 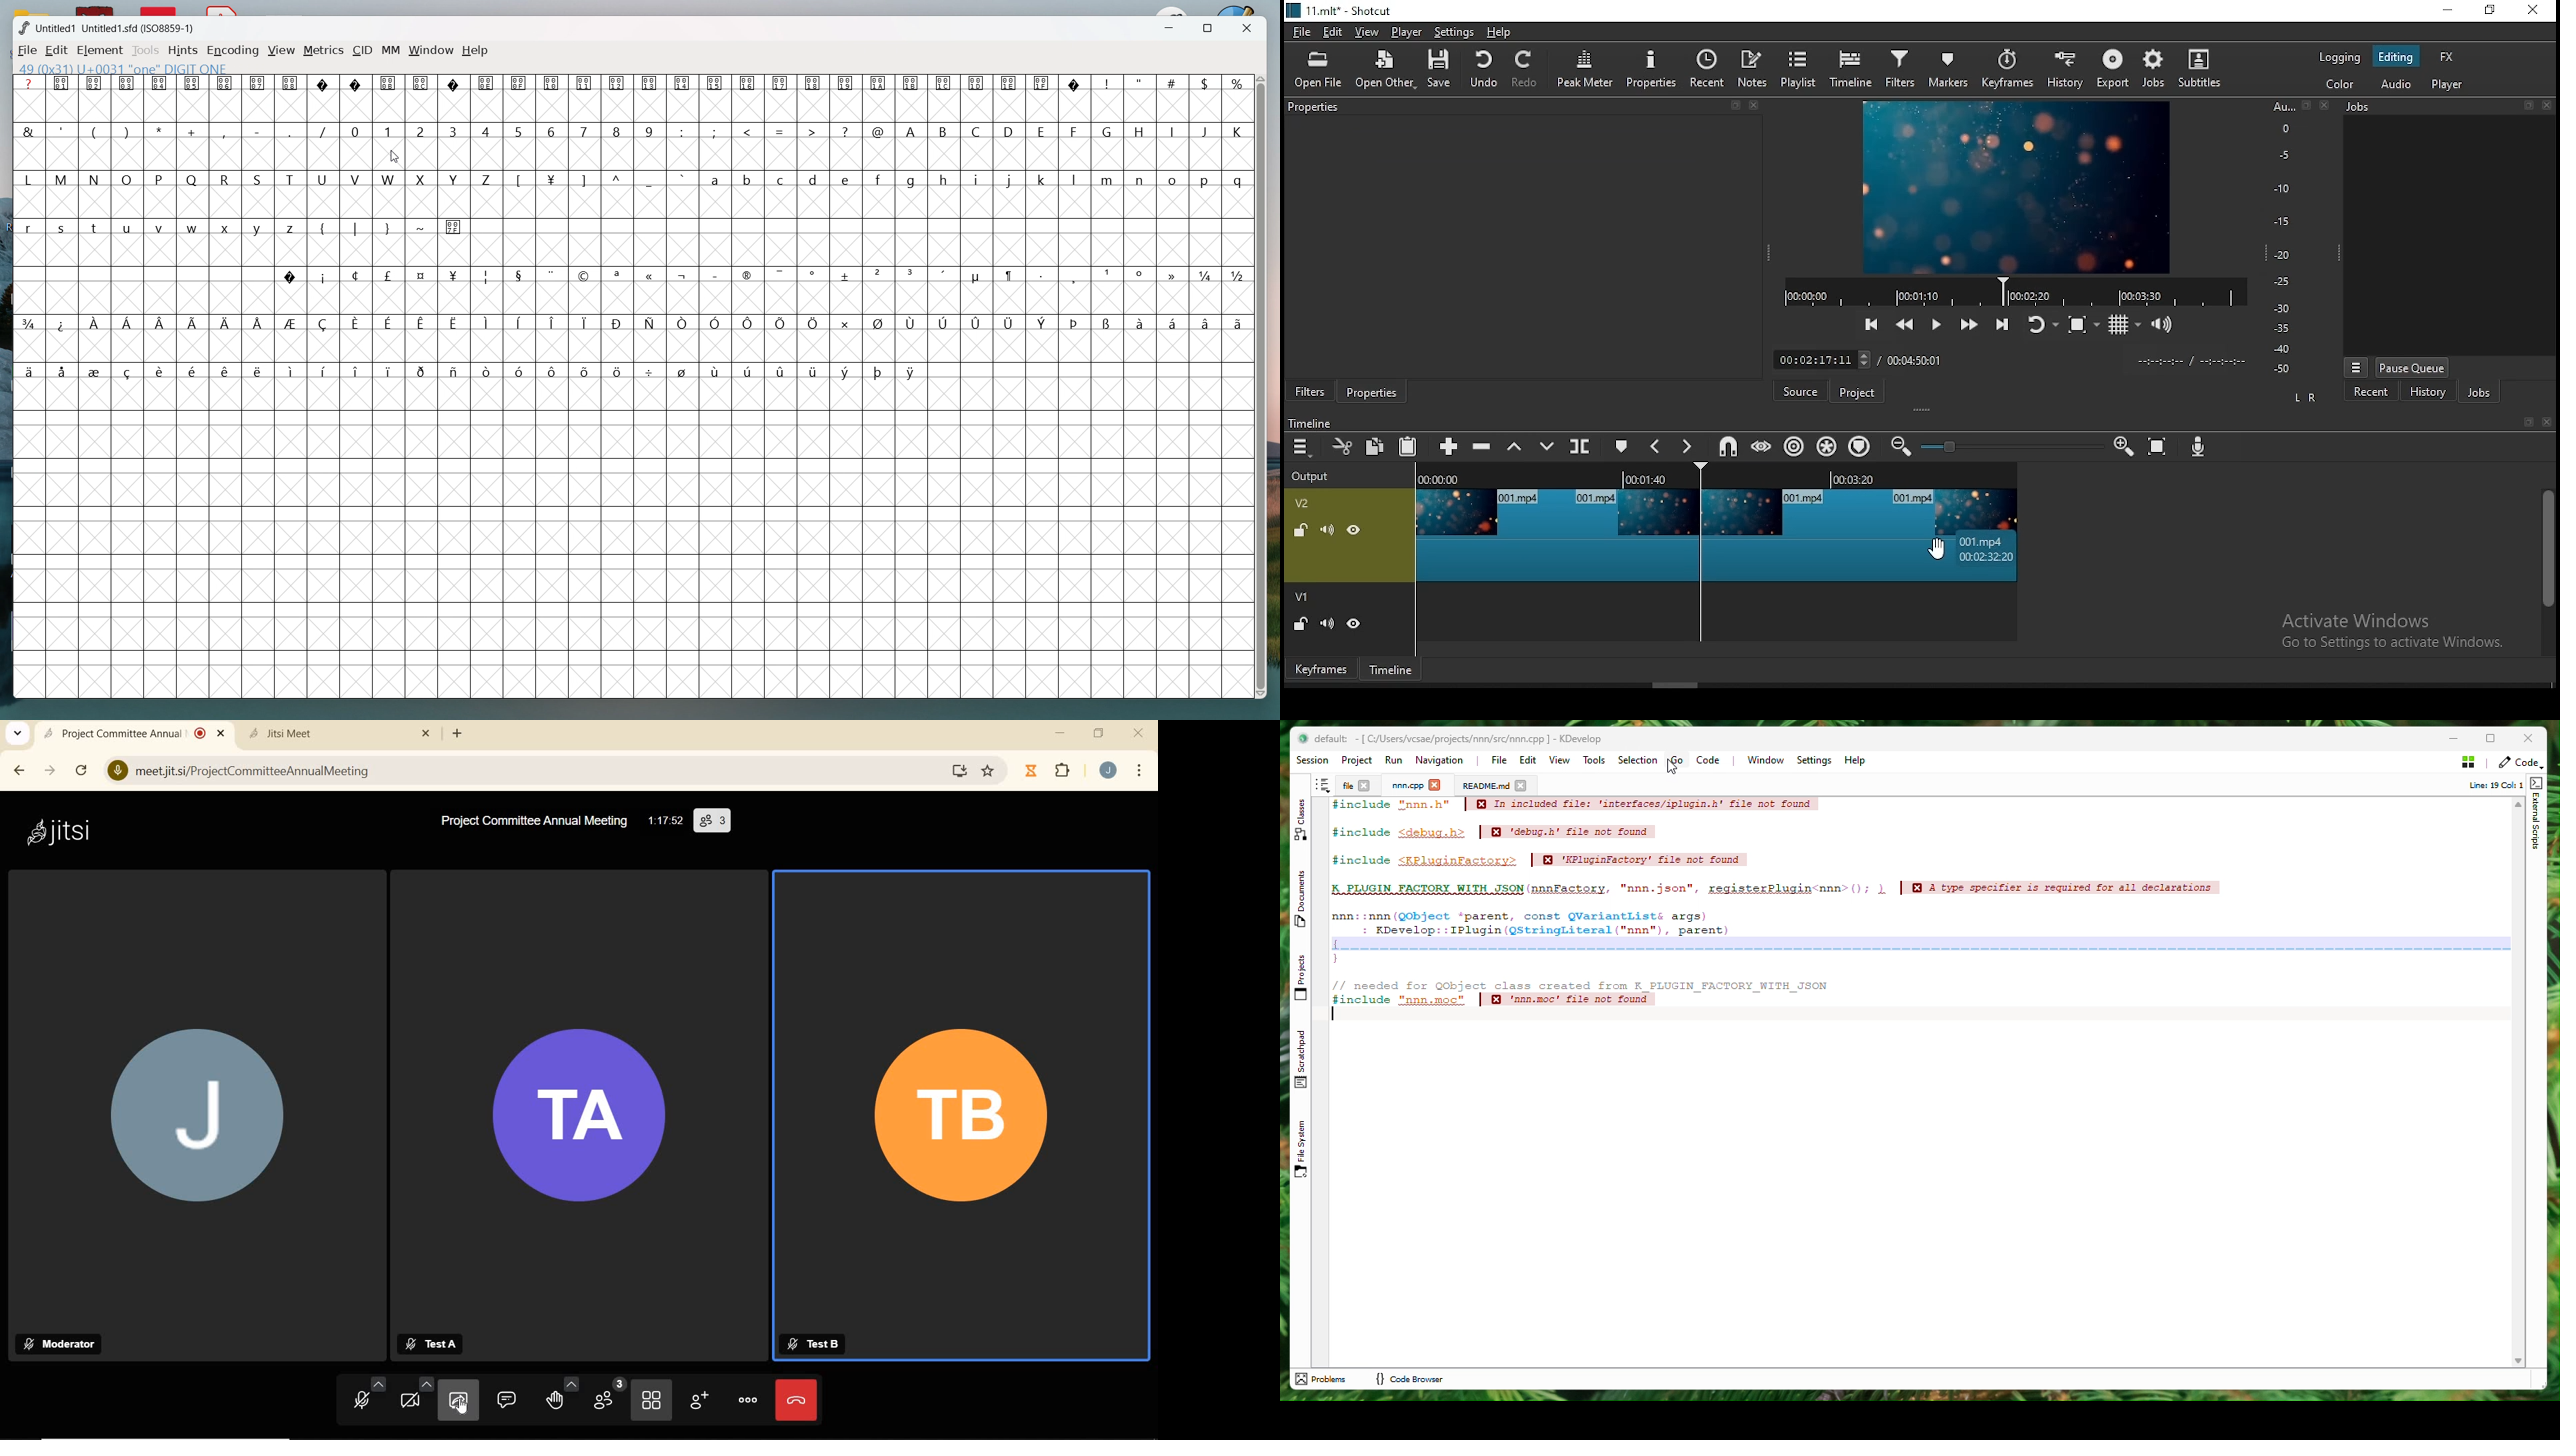 I want to click on view, so click(x=1367, y=33).